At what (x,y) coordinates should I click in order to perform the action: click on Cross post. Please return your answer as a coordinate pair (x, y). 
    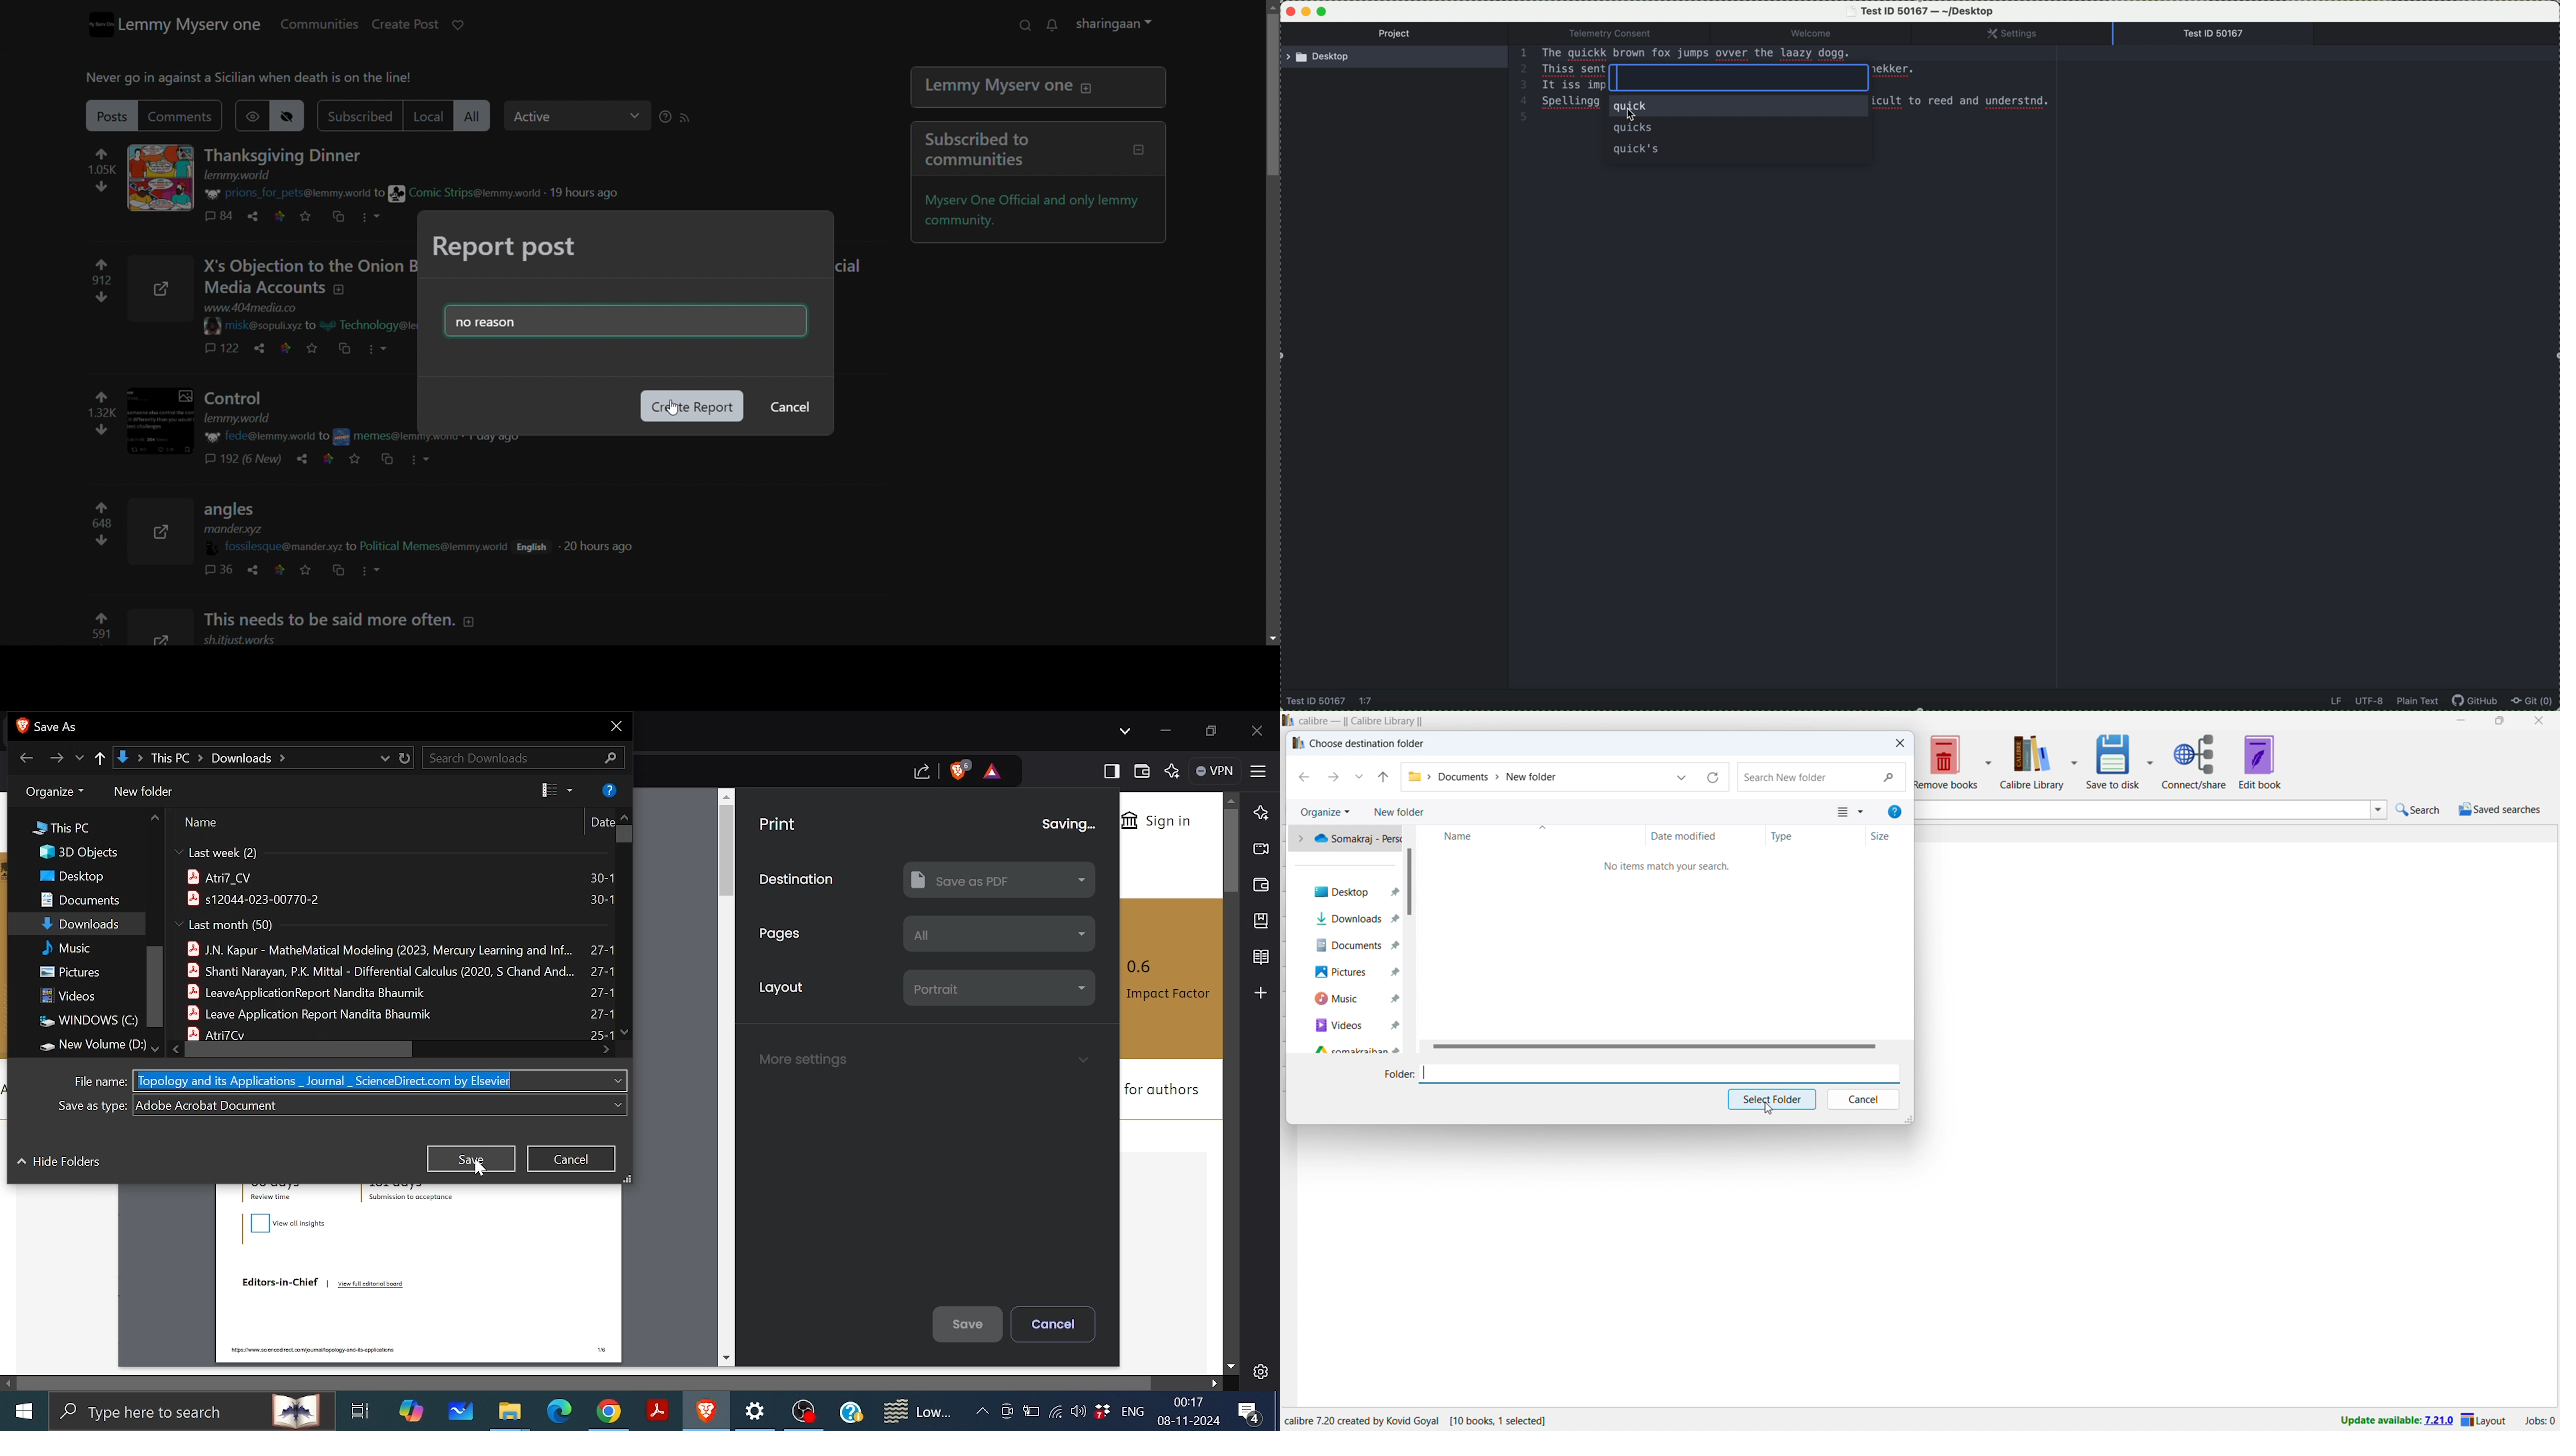
    Looking at the image, I should click on (388, 460).